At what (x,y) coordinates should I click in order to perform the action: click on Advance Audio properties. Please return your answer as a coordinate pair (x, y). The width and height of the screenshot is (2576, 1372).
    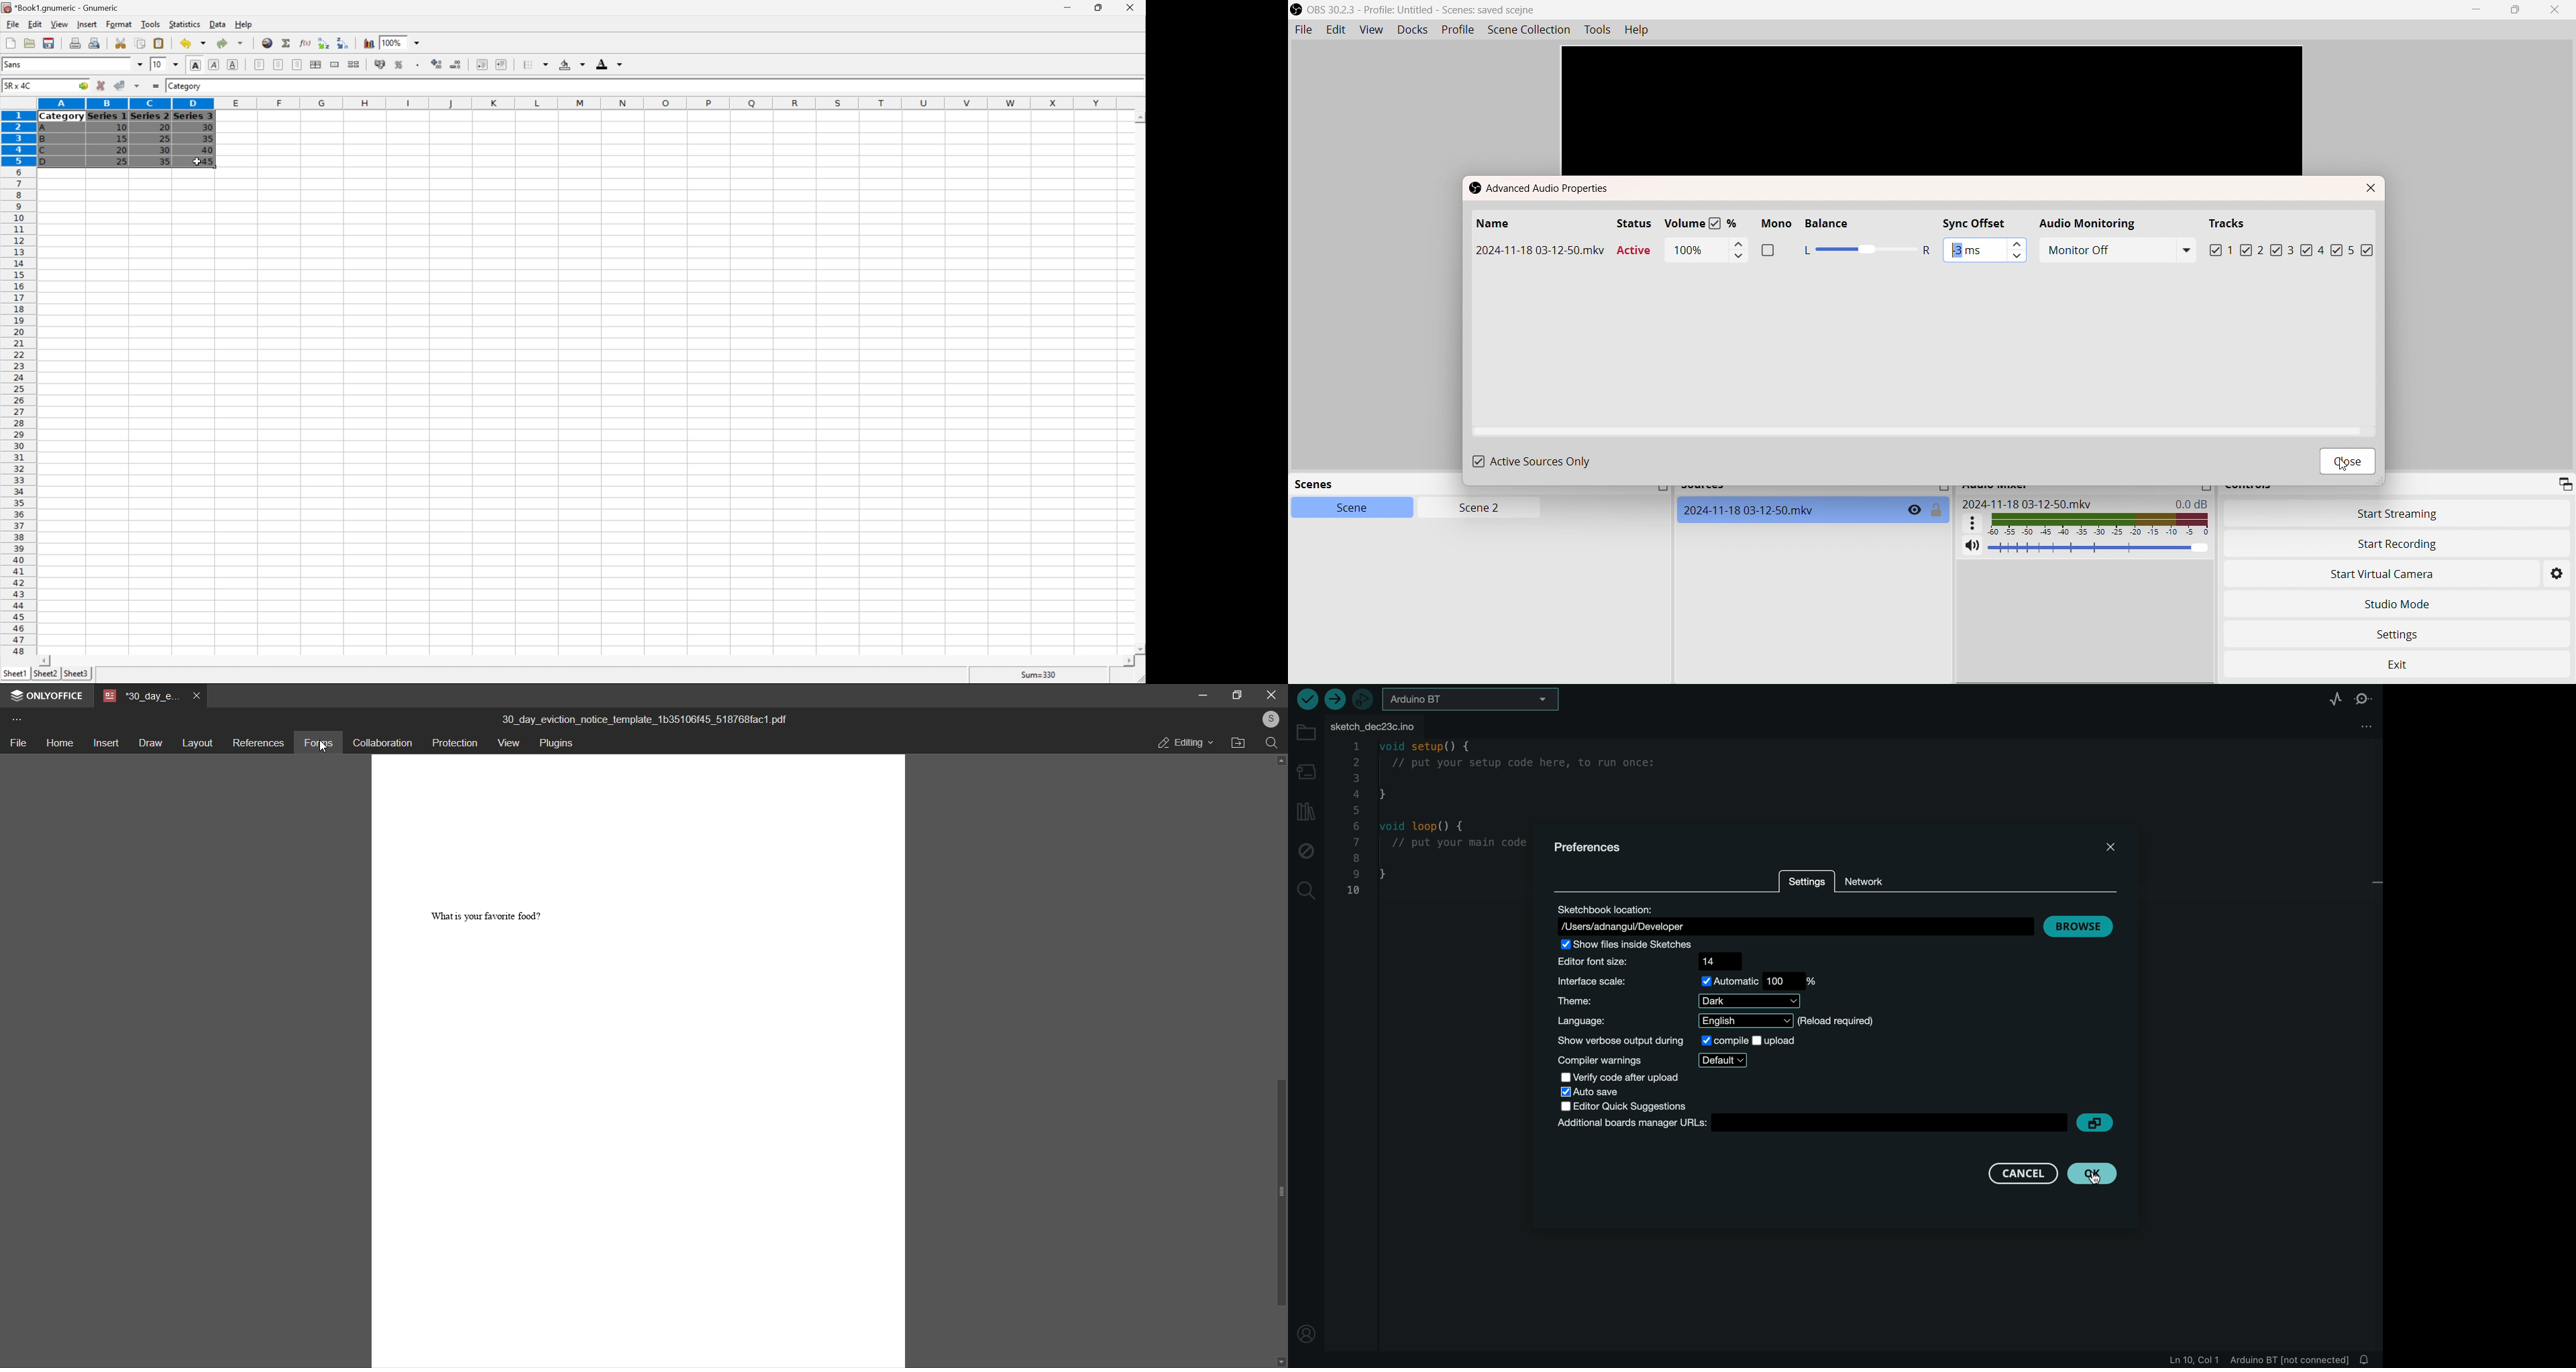
    Looking at the image, I should click on (1546, 189).